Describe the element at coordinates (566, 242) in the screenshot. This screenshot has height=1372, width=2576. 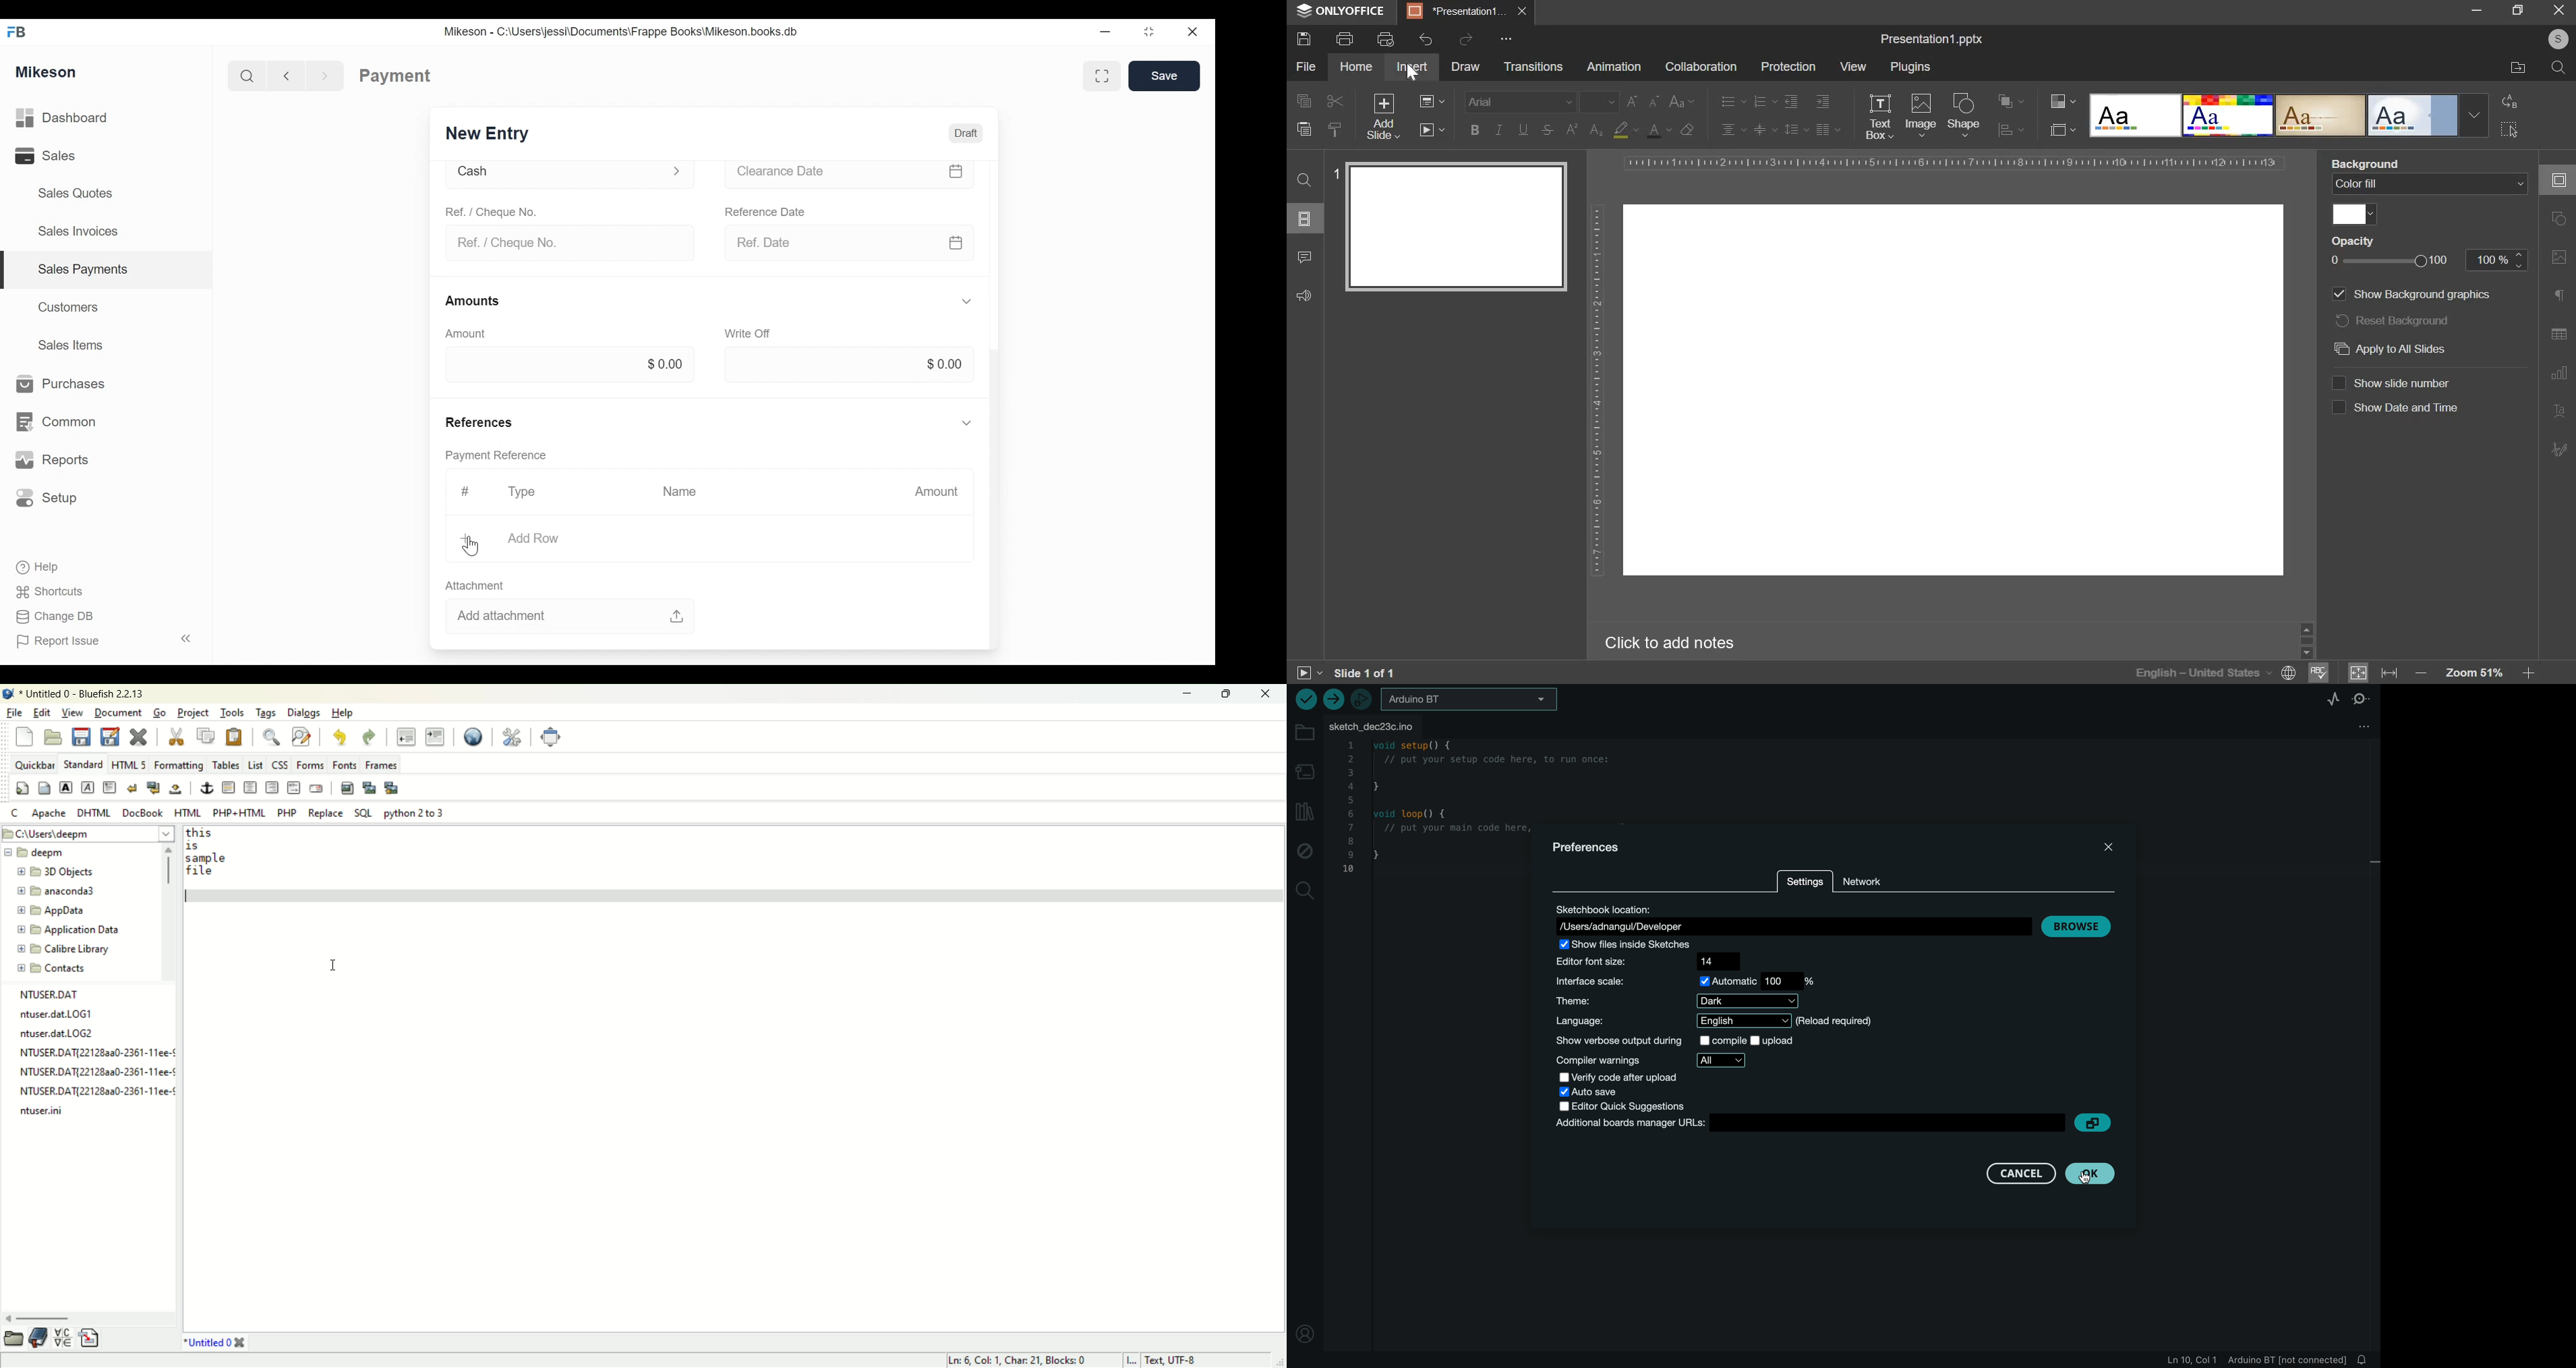
I see `Ref. / Cheque No.` at that location.